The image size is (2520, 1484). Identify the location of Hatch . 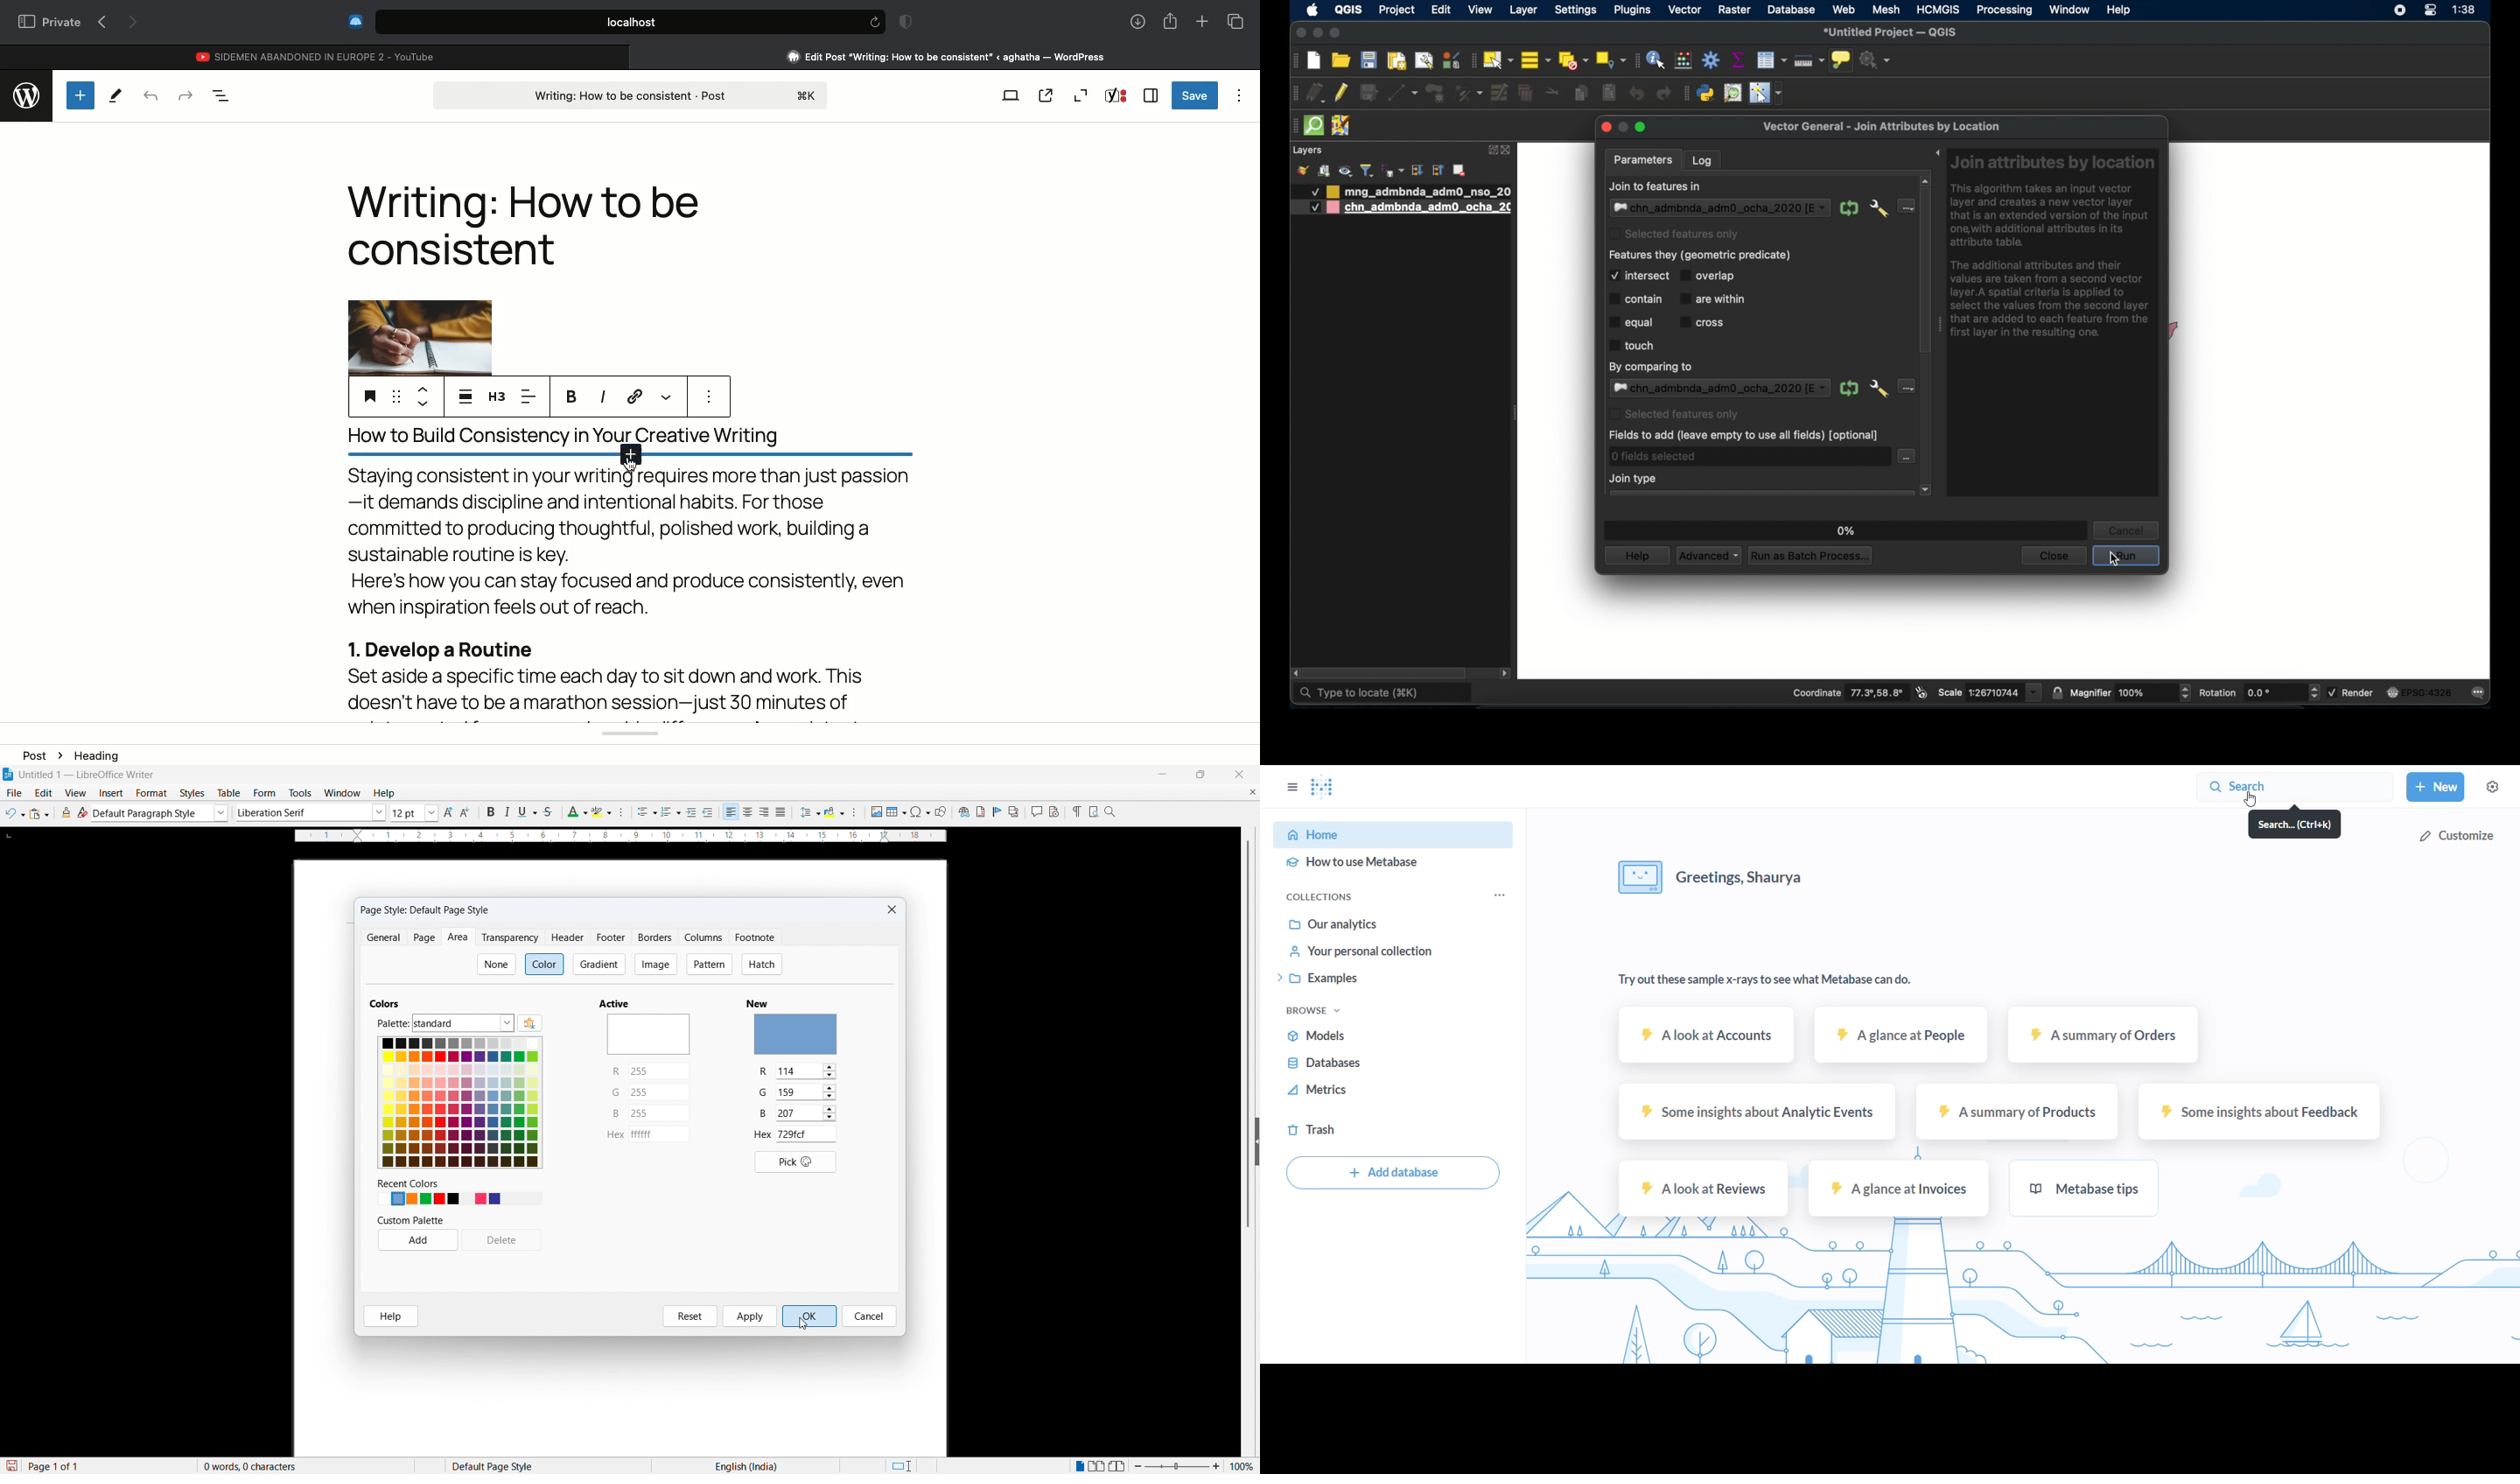
(761, 965).